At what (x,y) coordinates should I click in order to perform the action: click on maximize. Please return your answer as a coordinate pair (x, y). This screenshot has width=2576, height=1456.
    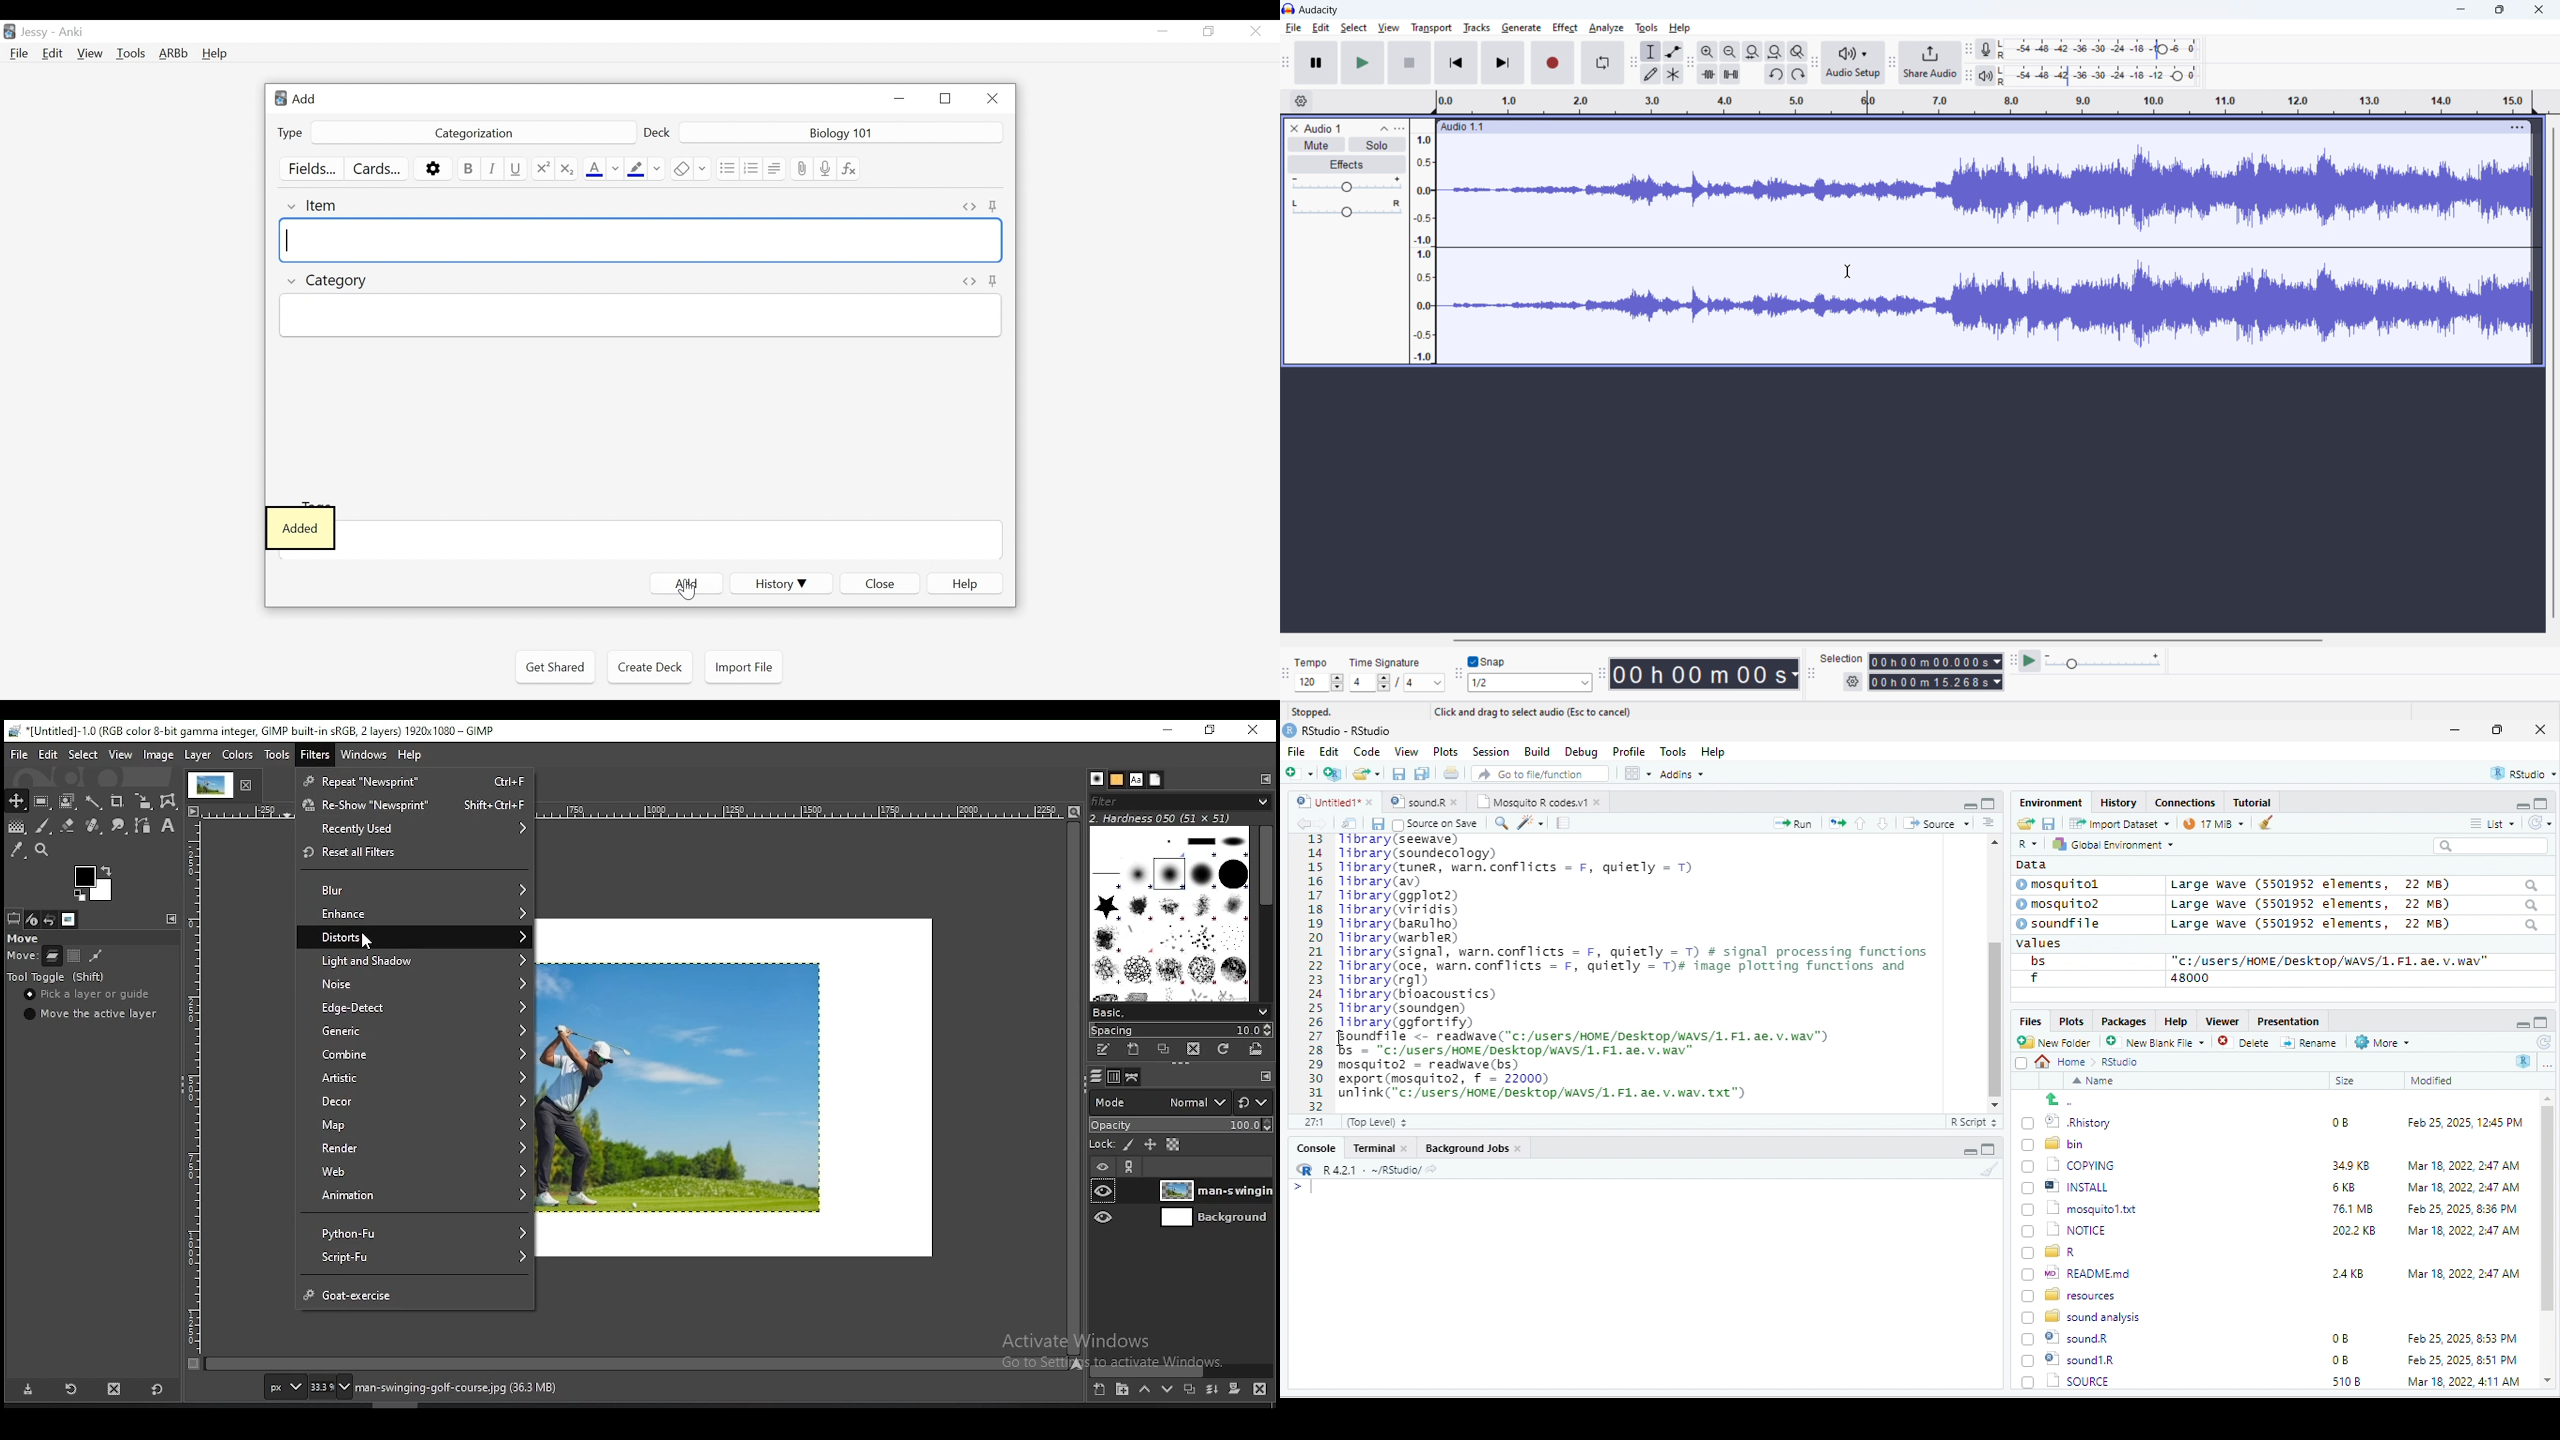
    Looking at the image, I should click on (1988, 803).